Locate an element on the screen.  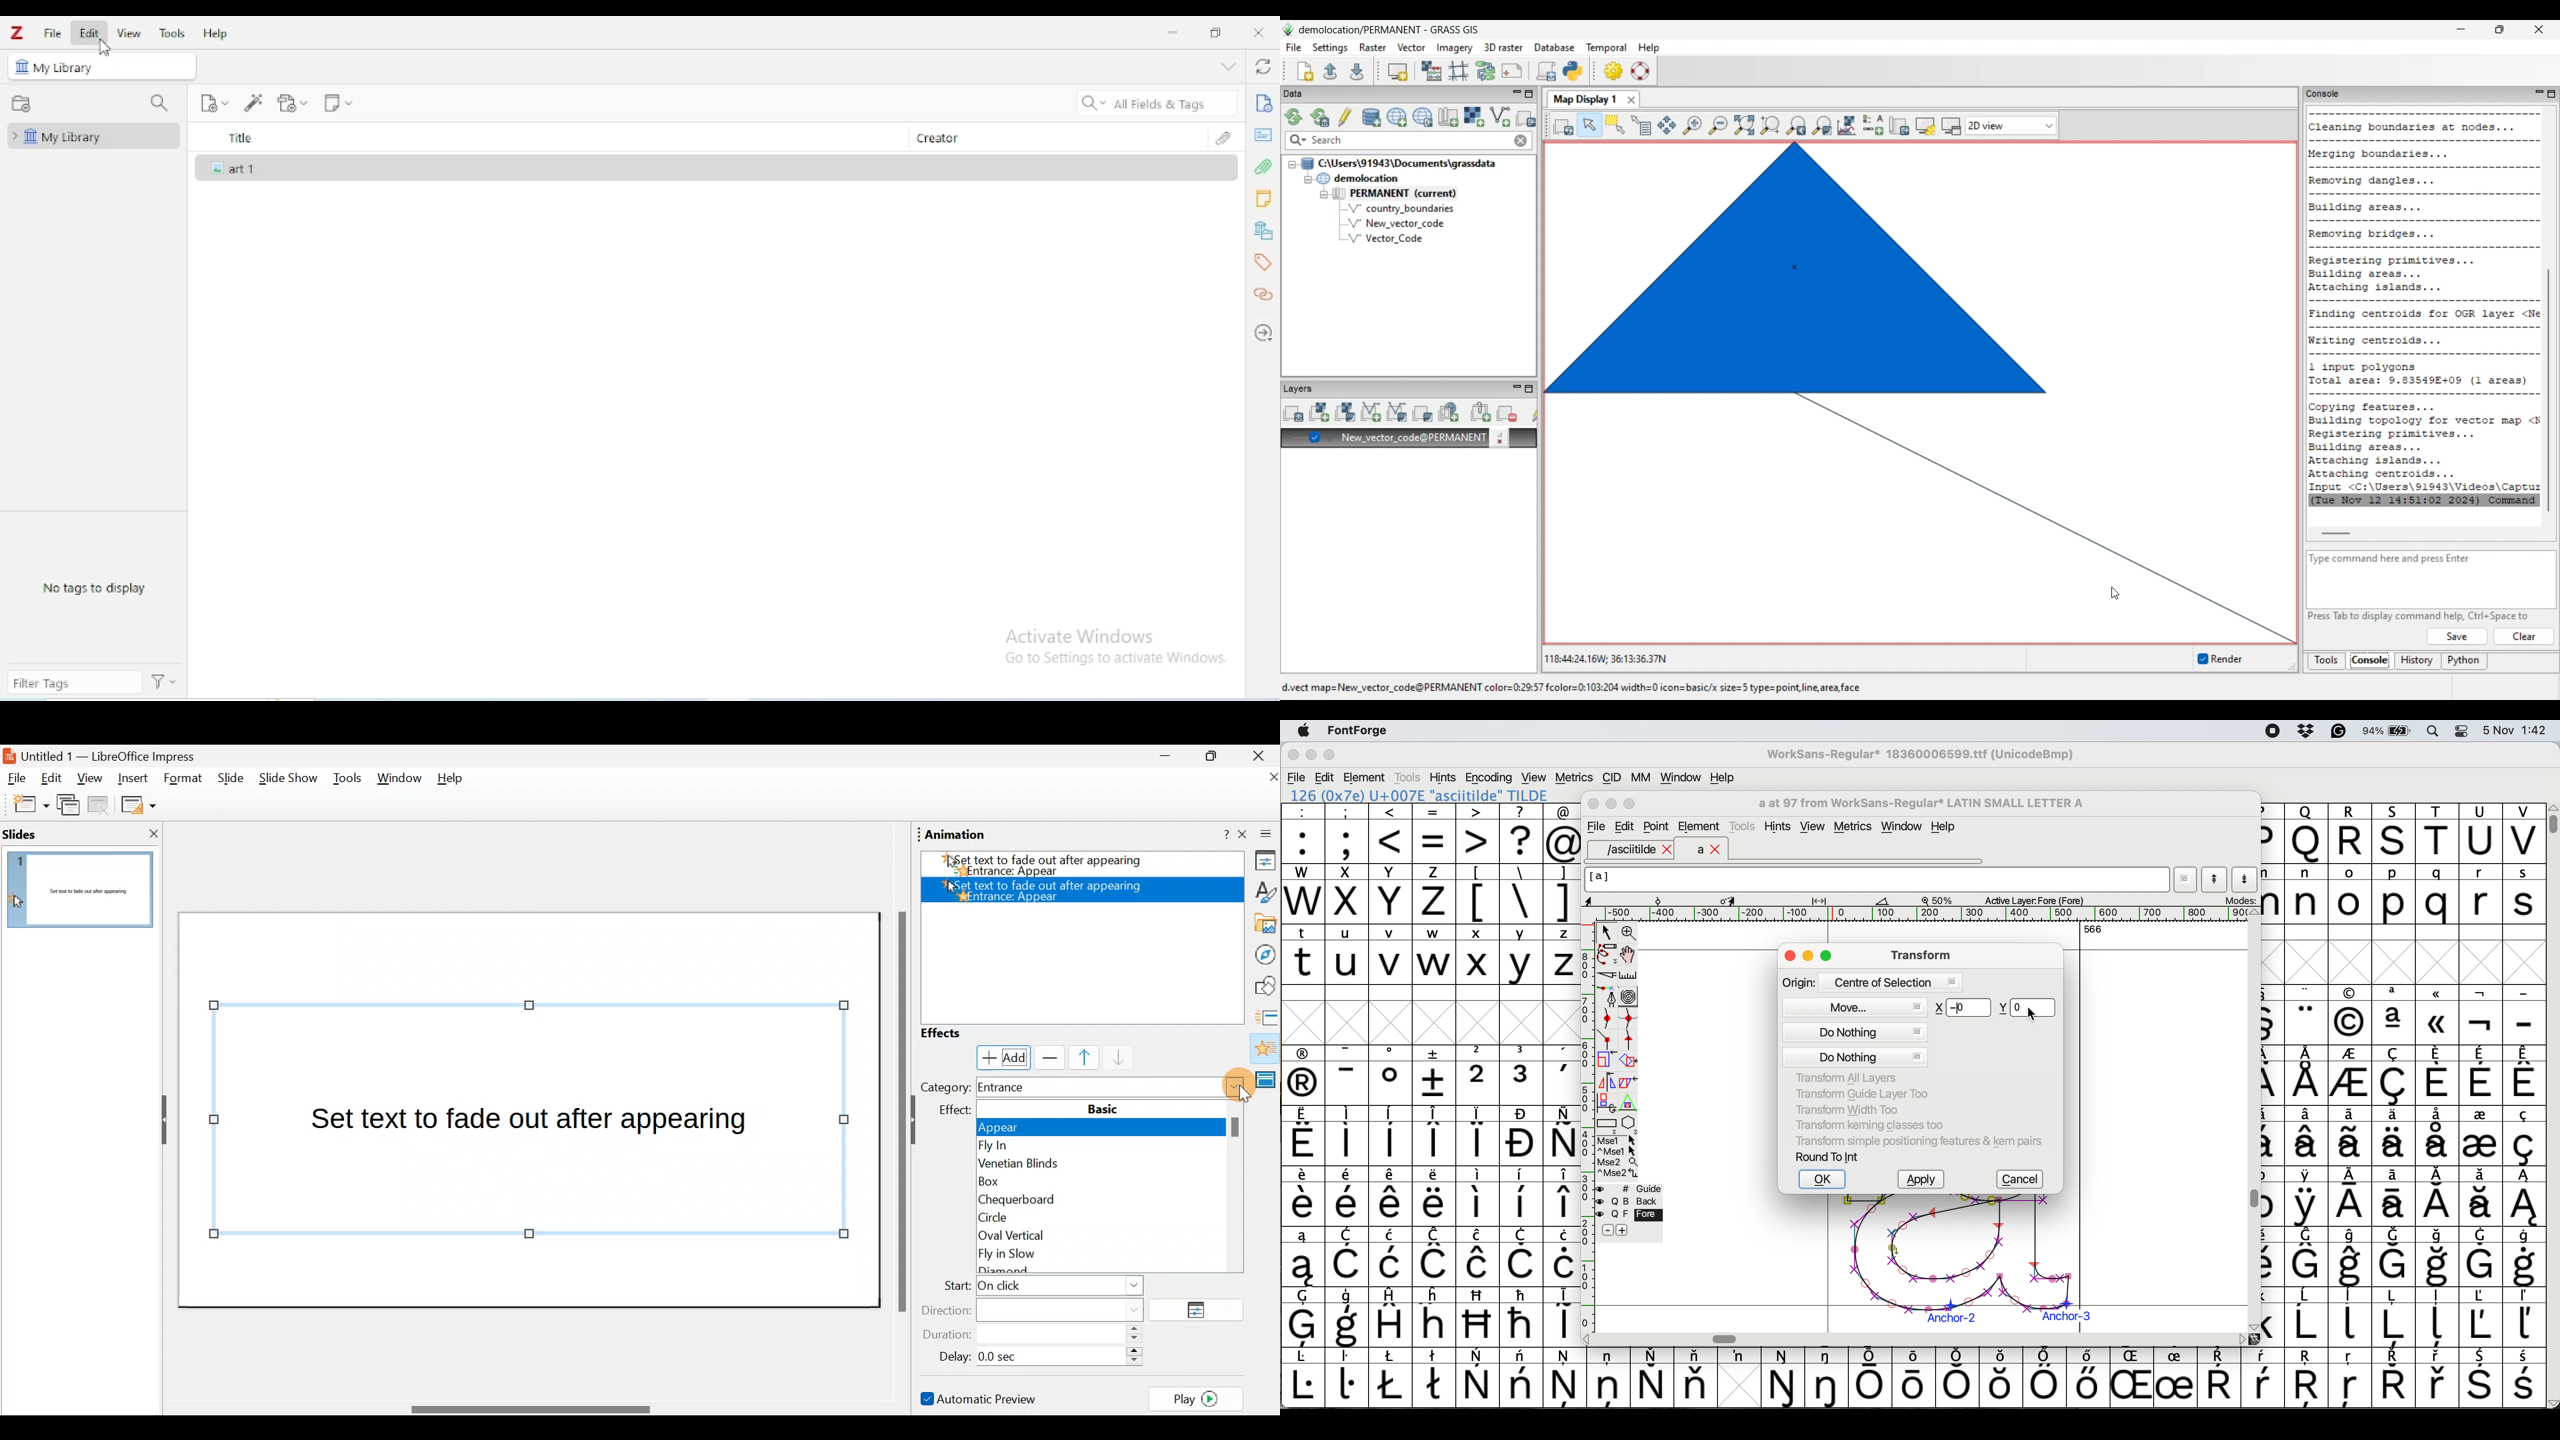
dropbox is located at coordinates (2303, 731).